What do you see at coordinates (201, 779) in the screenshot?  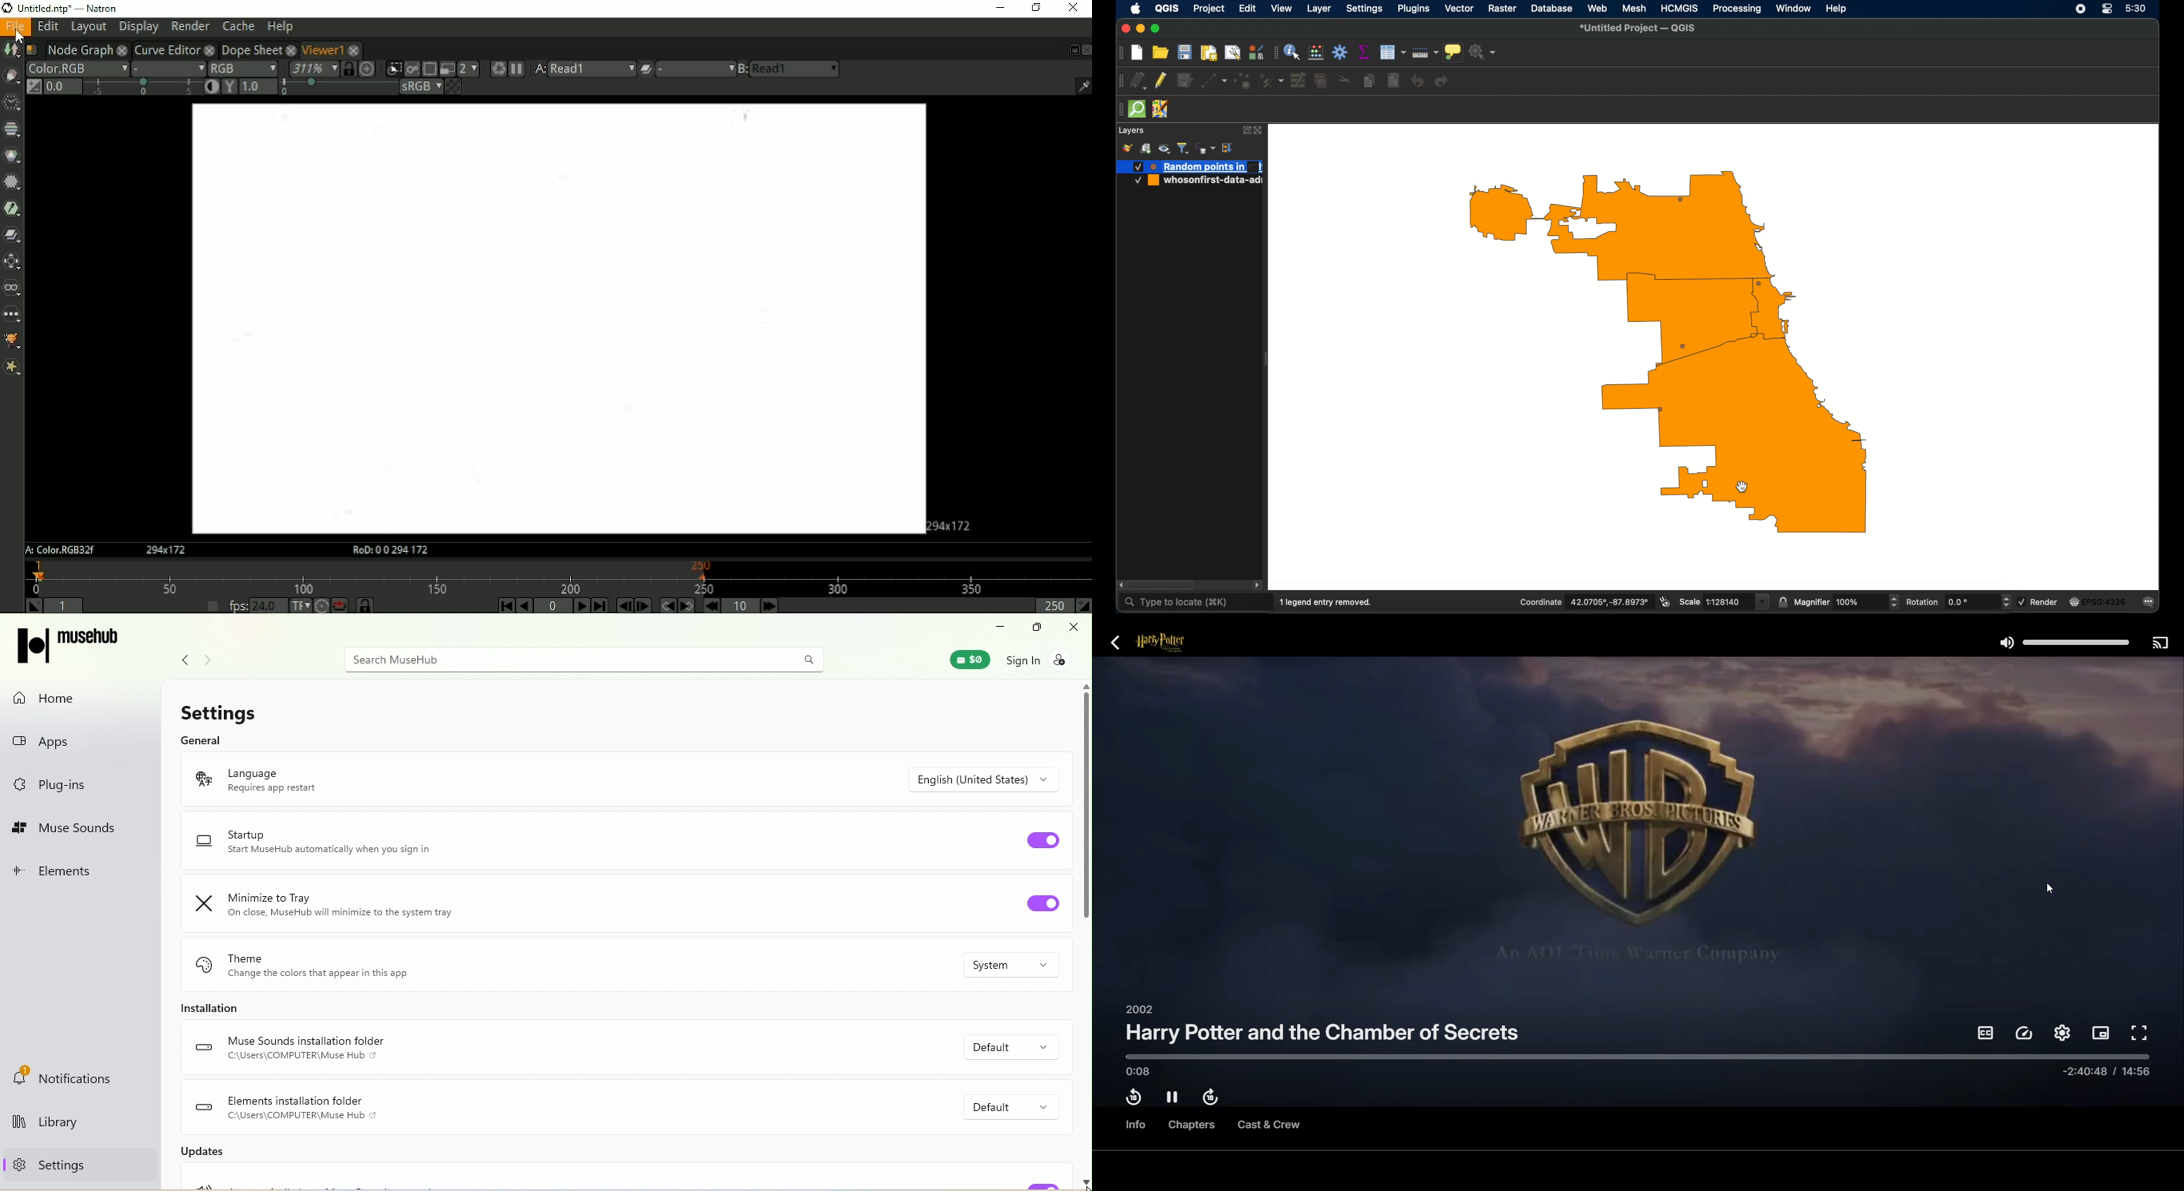 I see `Icon` at bounding box center [201, 779].